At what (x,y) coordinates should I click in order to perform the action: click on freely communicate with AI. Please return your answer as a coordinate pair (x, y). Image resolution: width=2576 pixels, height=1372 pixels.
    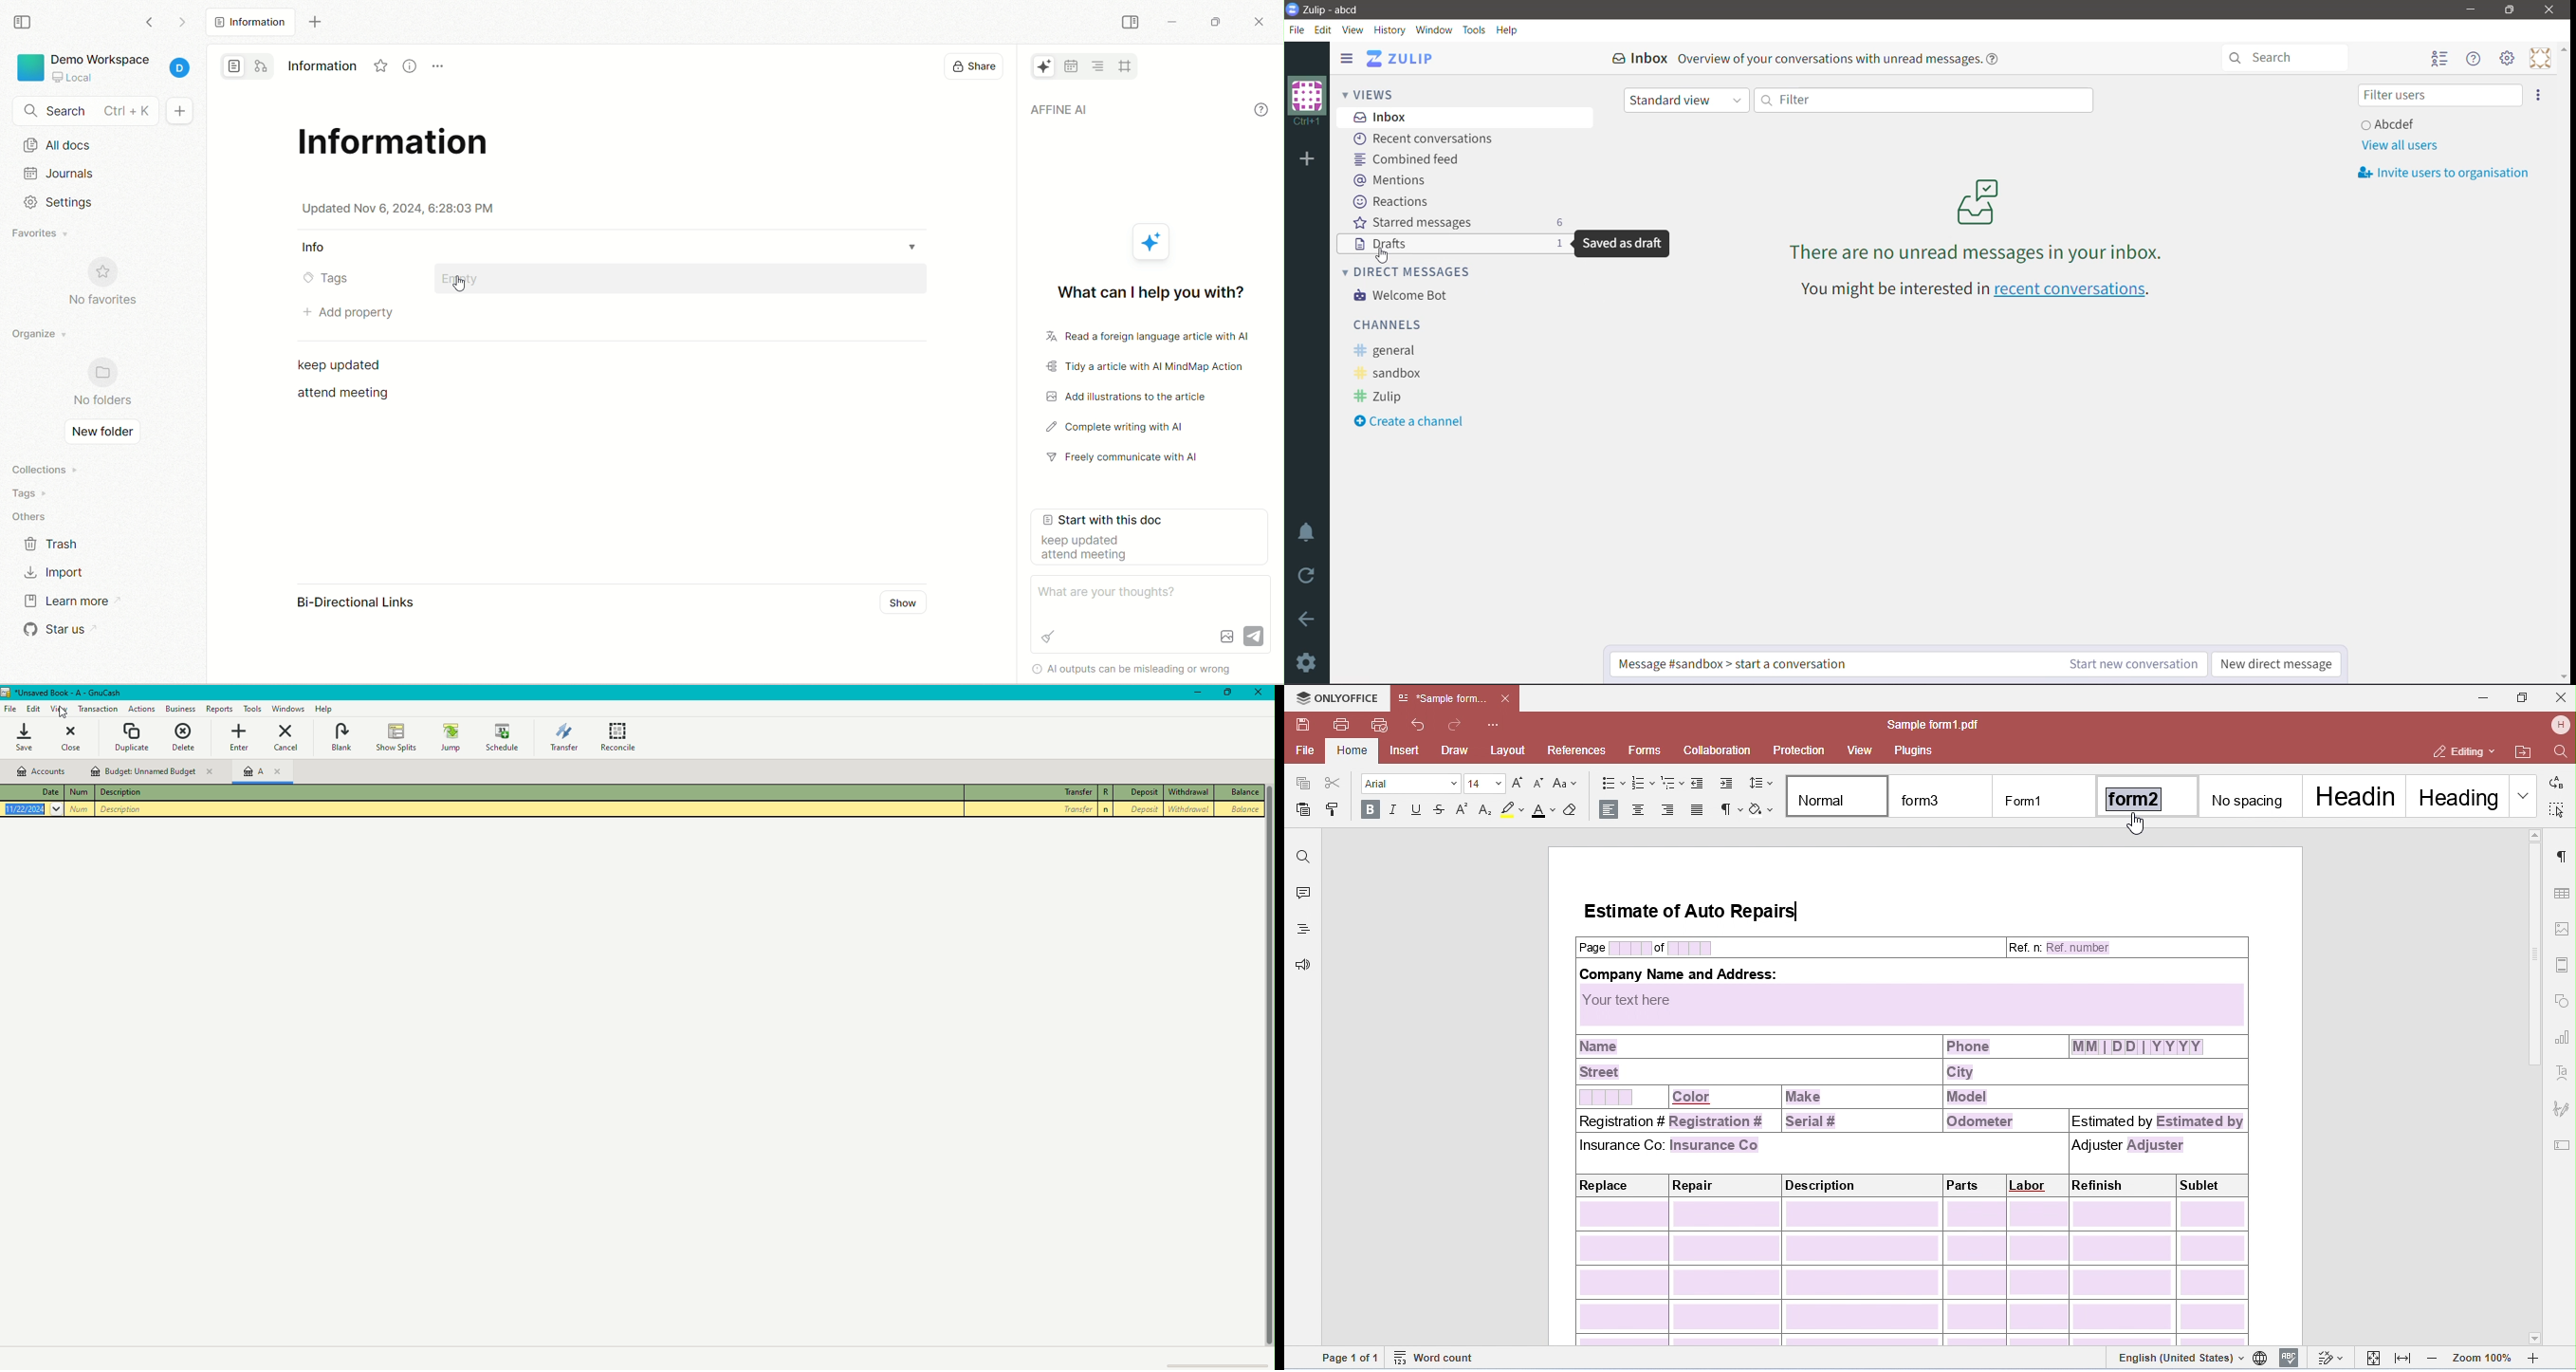
    Looking at the image, I should click on (1130, 458).